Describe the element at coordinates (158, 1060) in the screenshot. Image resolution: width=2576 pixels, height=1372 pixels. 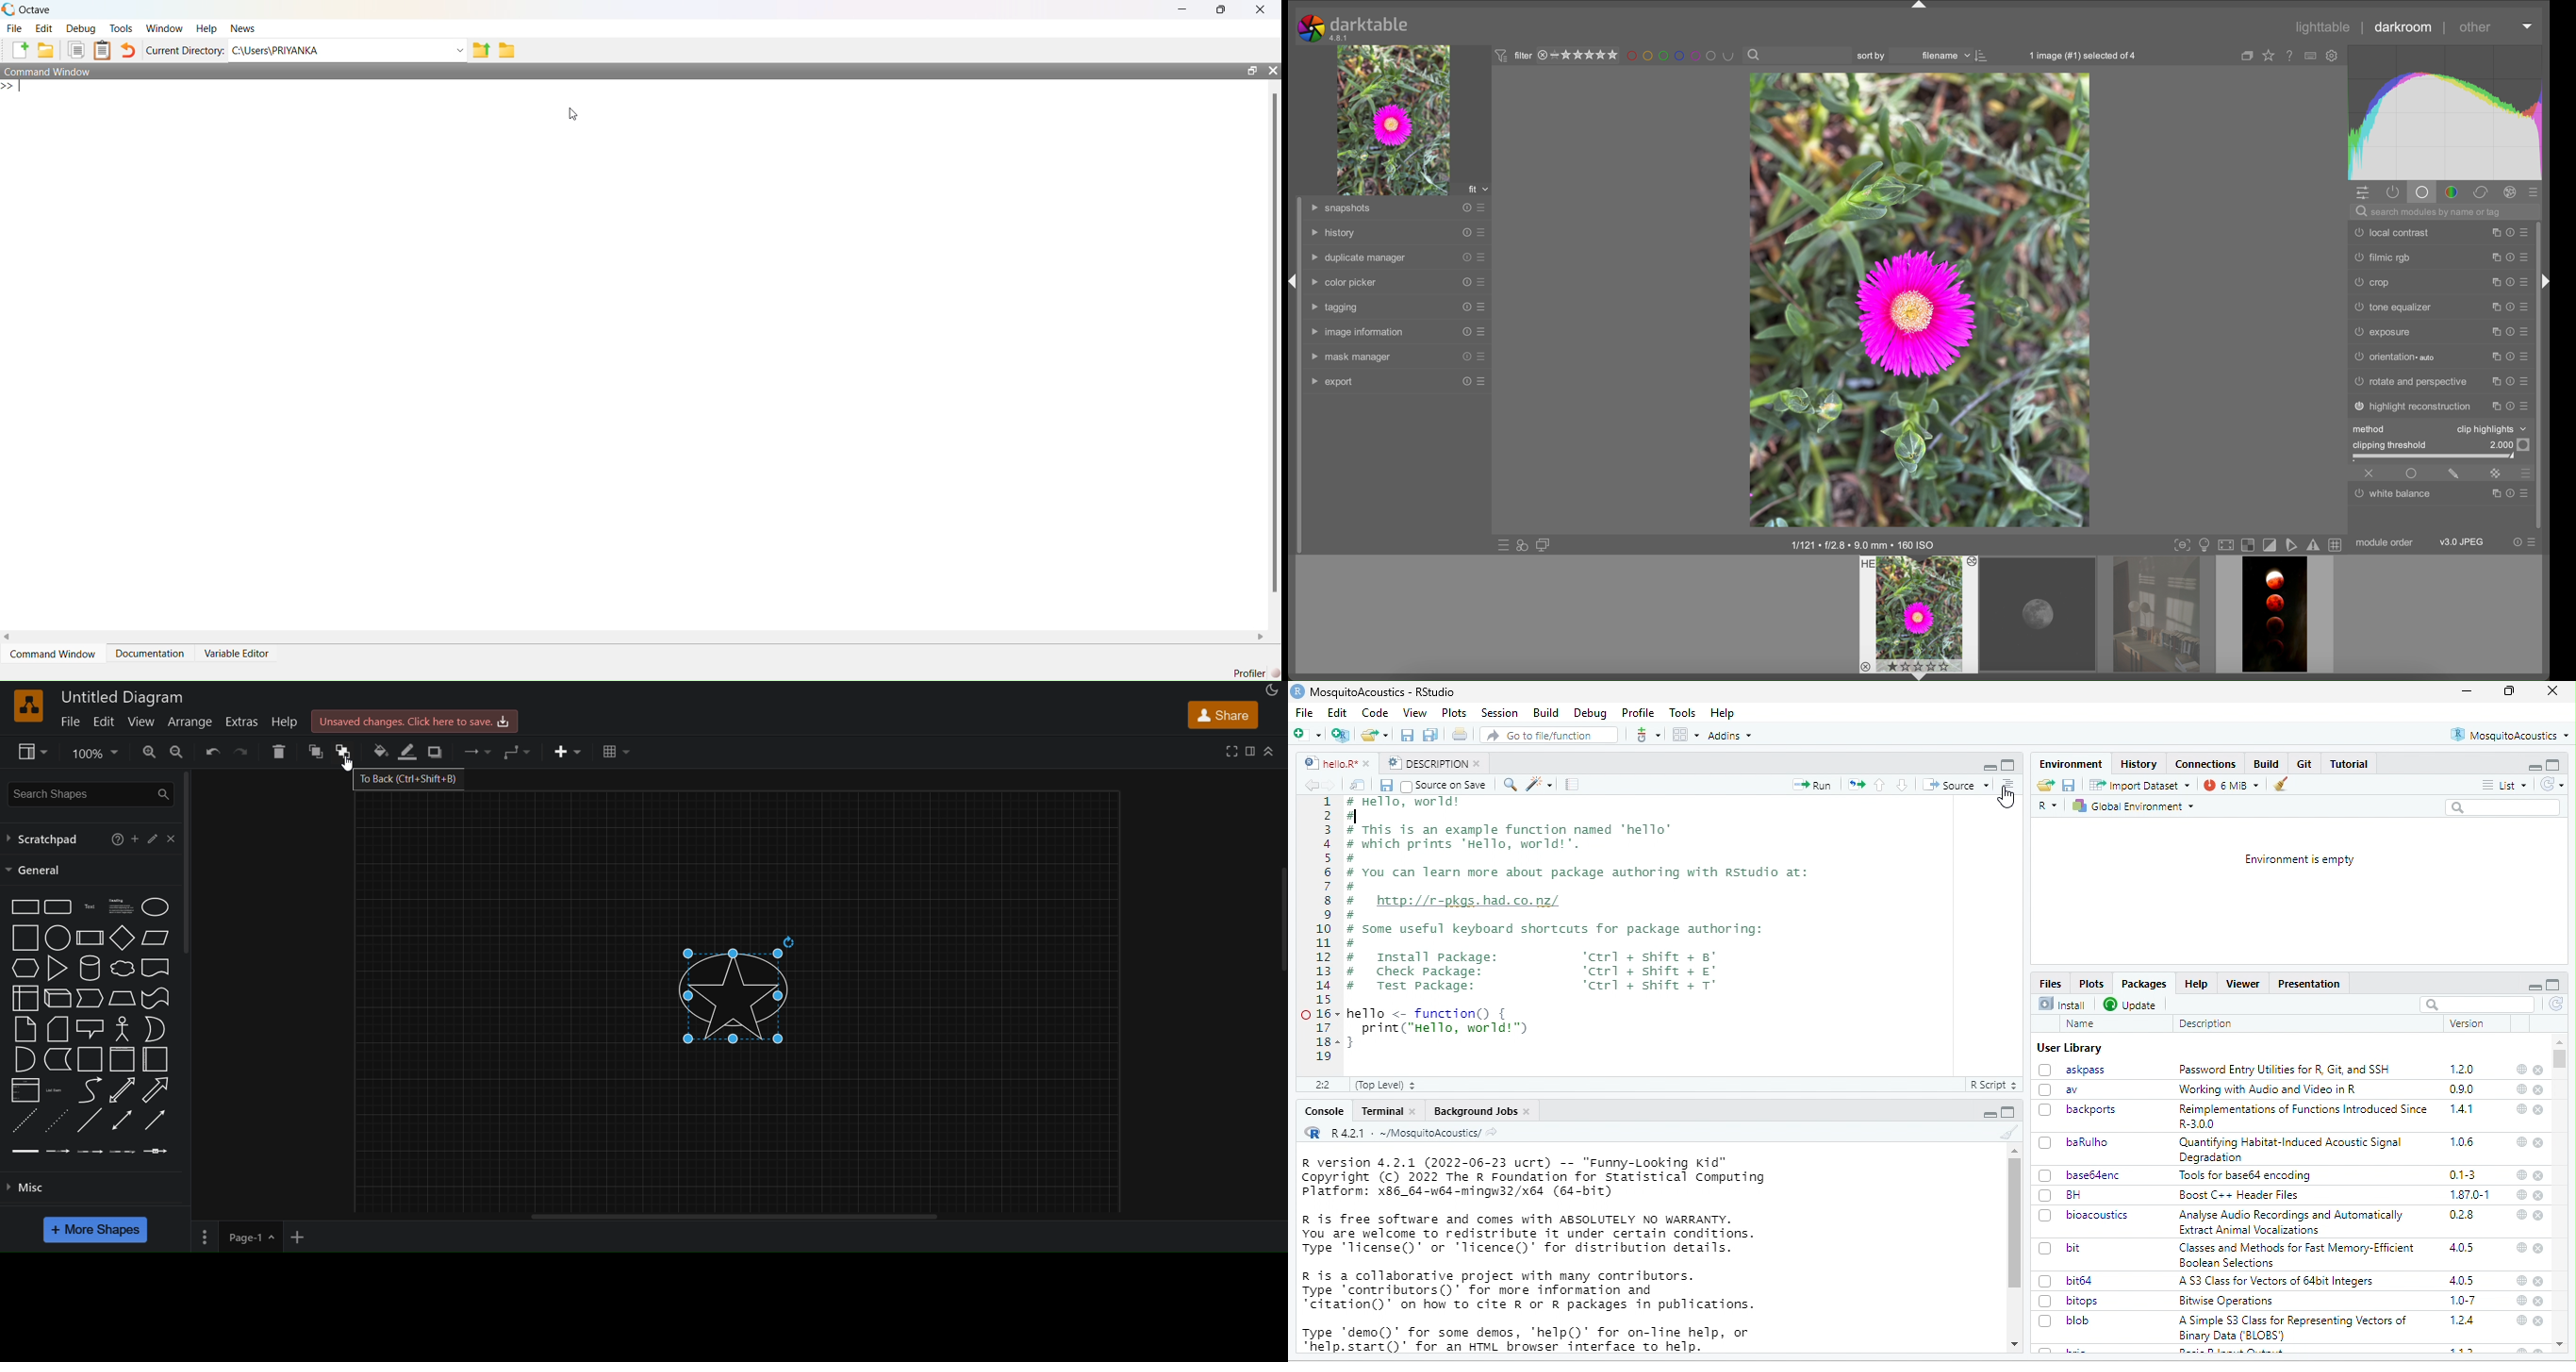
I see `container` at that location.